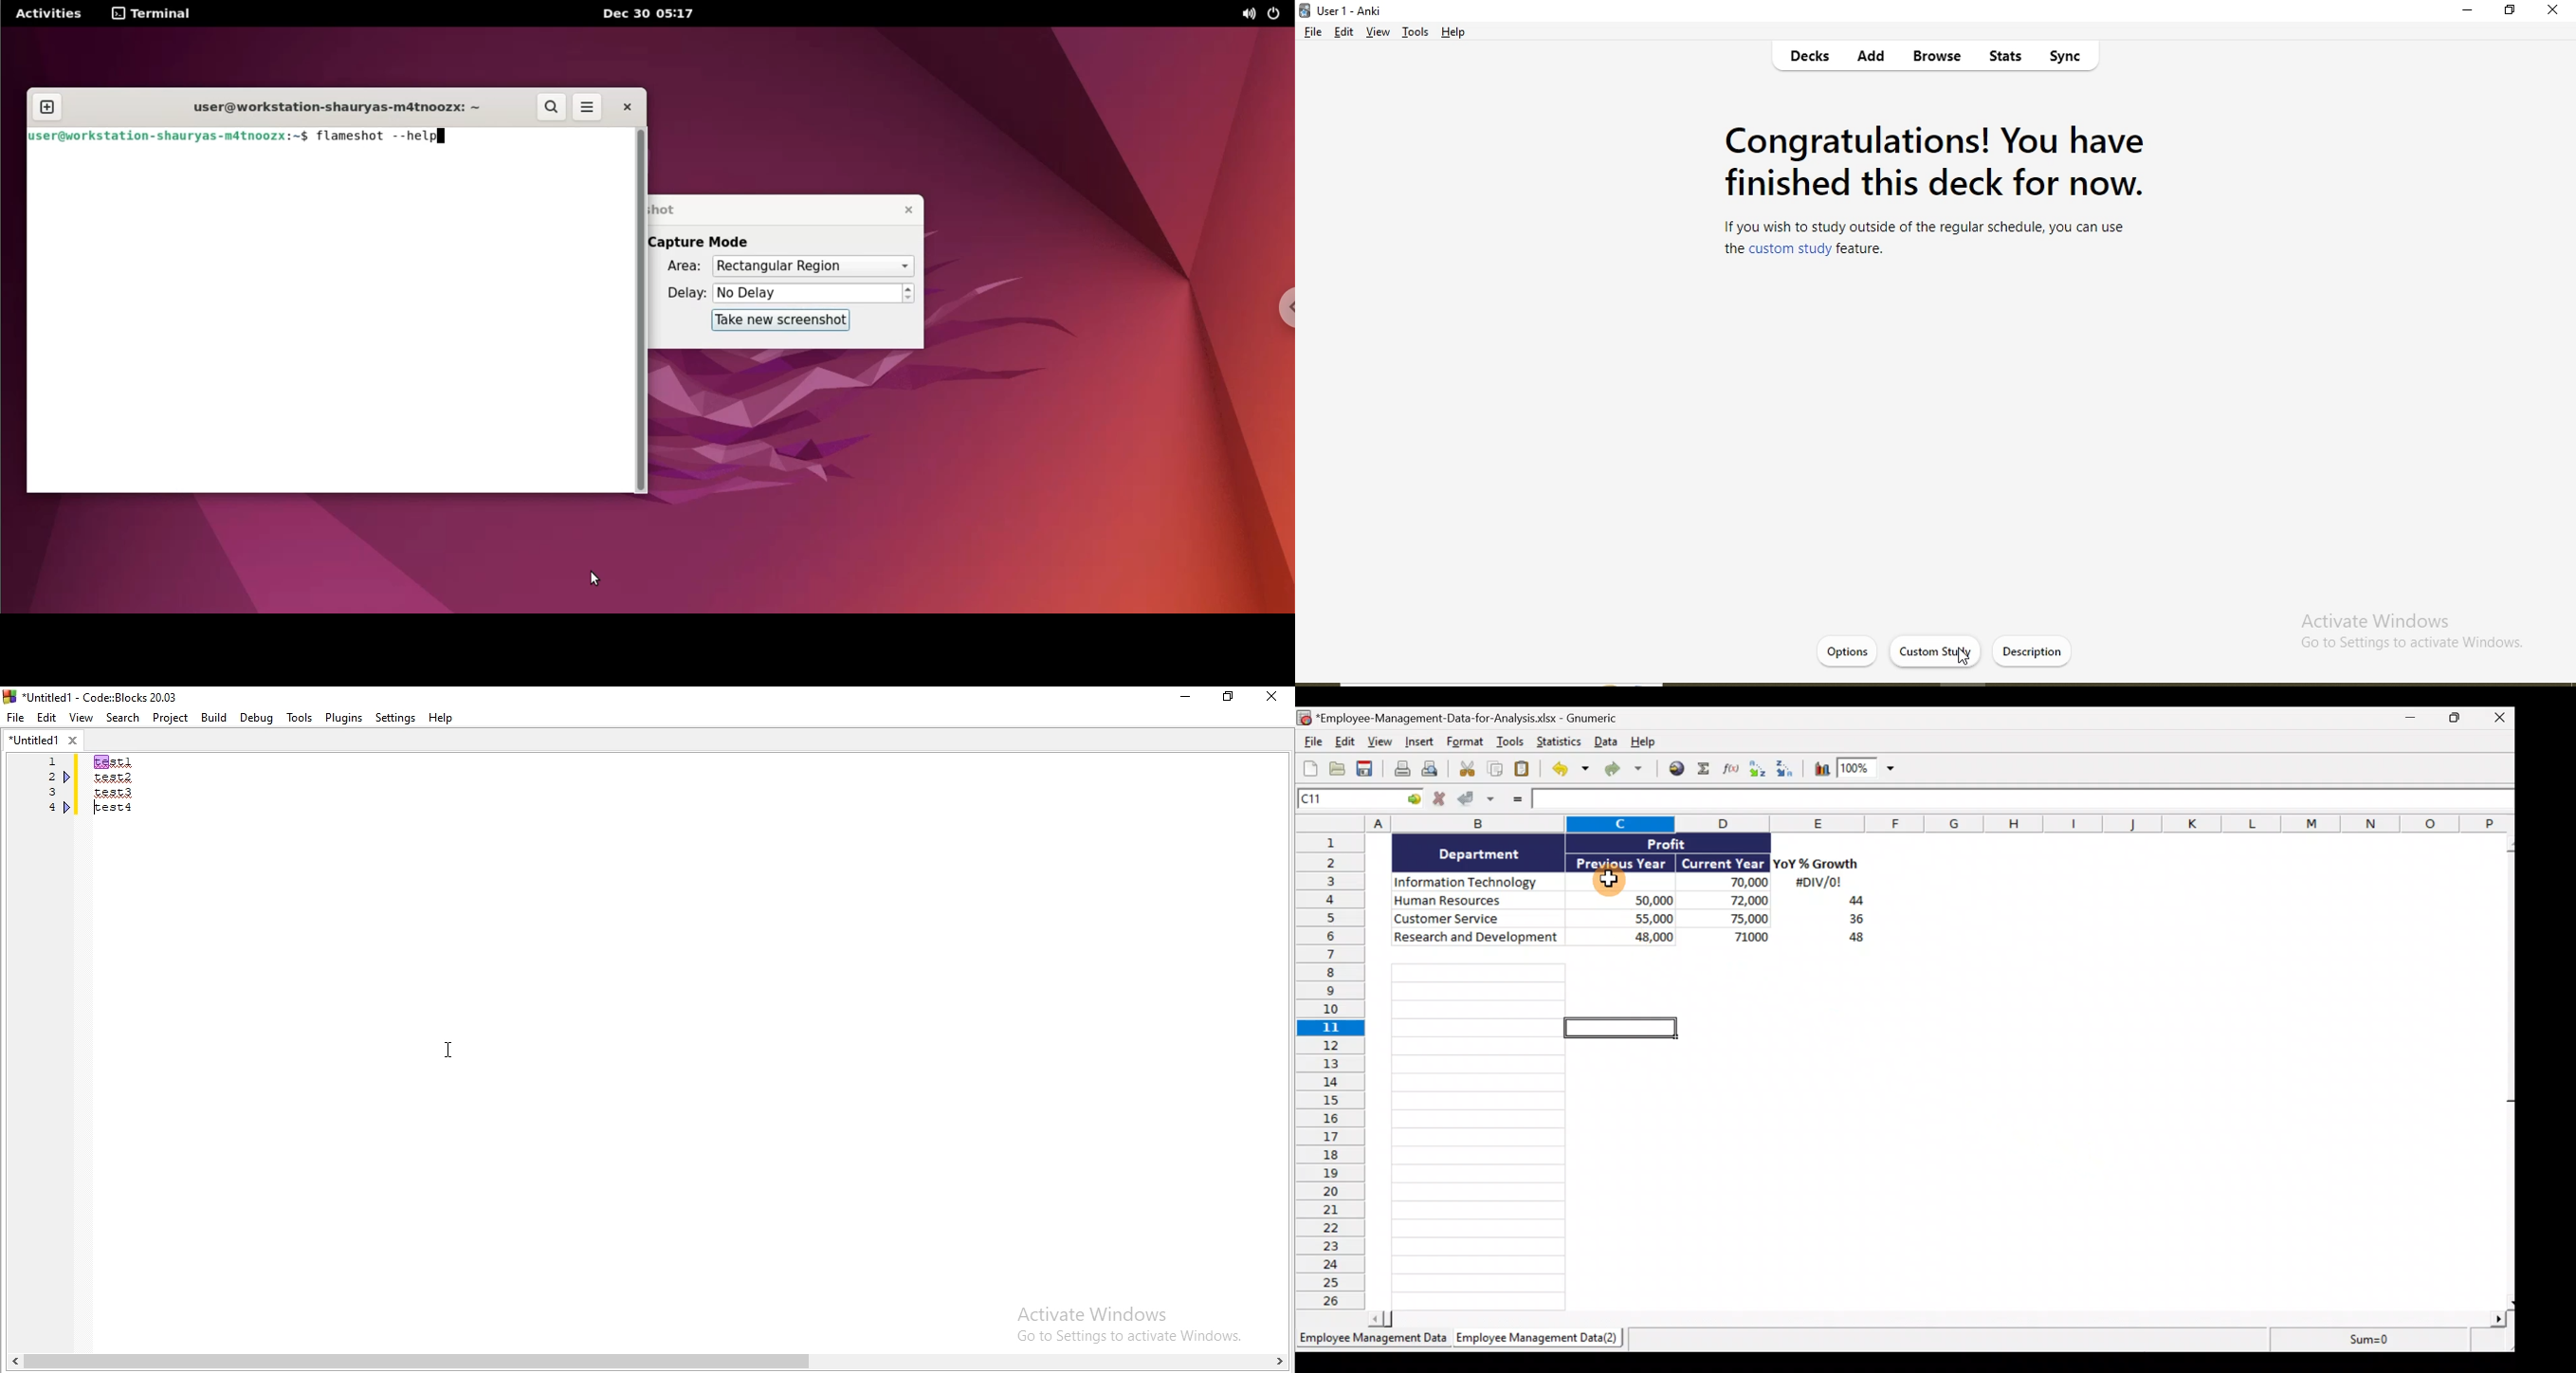 The width and height of the screenshot is (2576, 1400). What do you see at coordinates (2509, 12) in the screenshot?
I see `restore` at bounding box center [2509, 12].